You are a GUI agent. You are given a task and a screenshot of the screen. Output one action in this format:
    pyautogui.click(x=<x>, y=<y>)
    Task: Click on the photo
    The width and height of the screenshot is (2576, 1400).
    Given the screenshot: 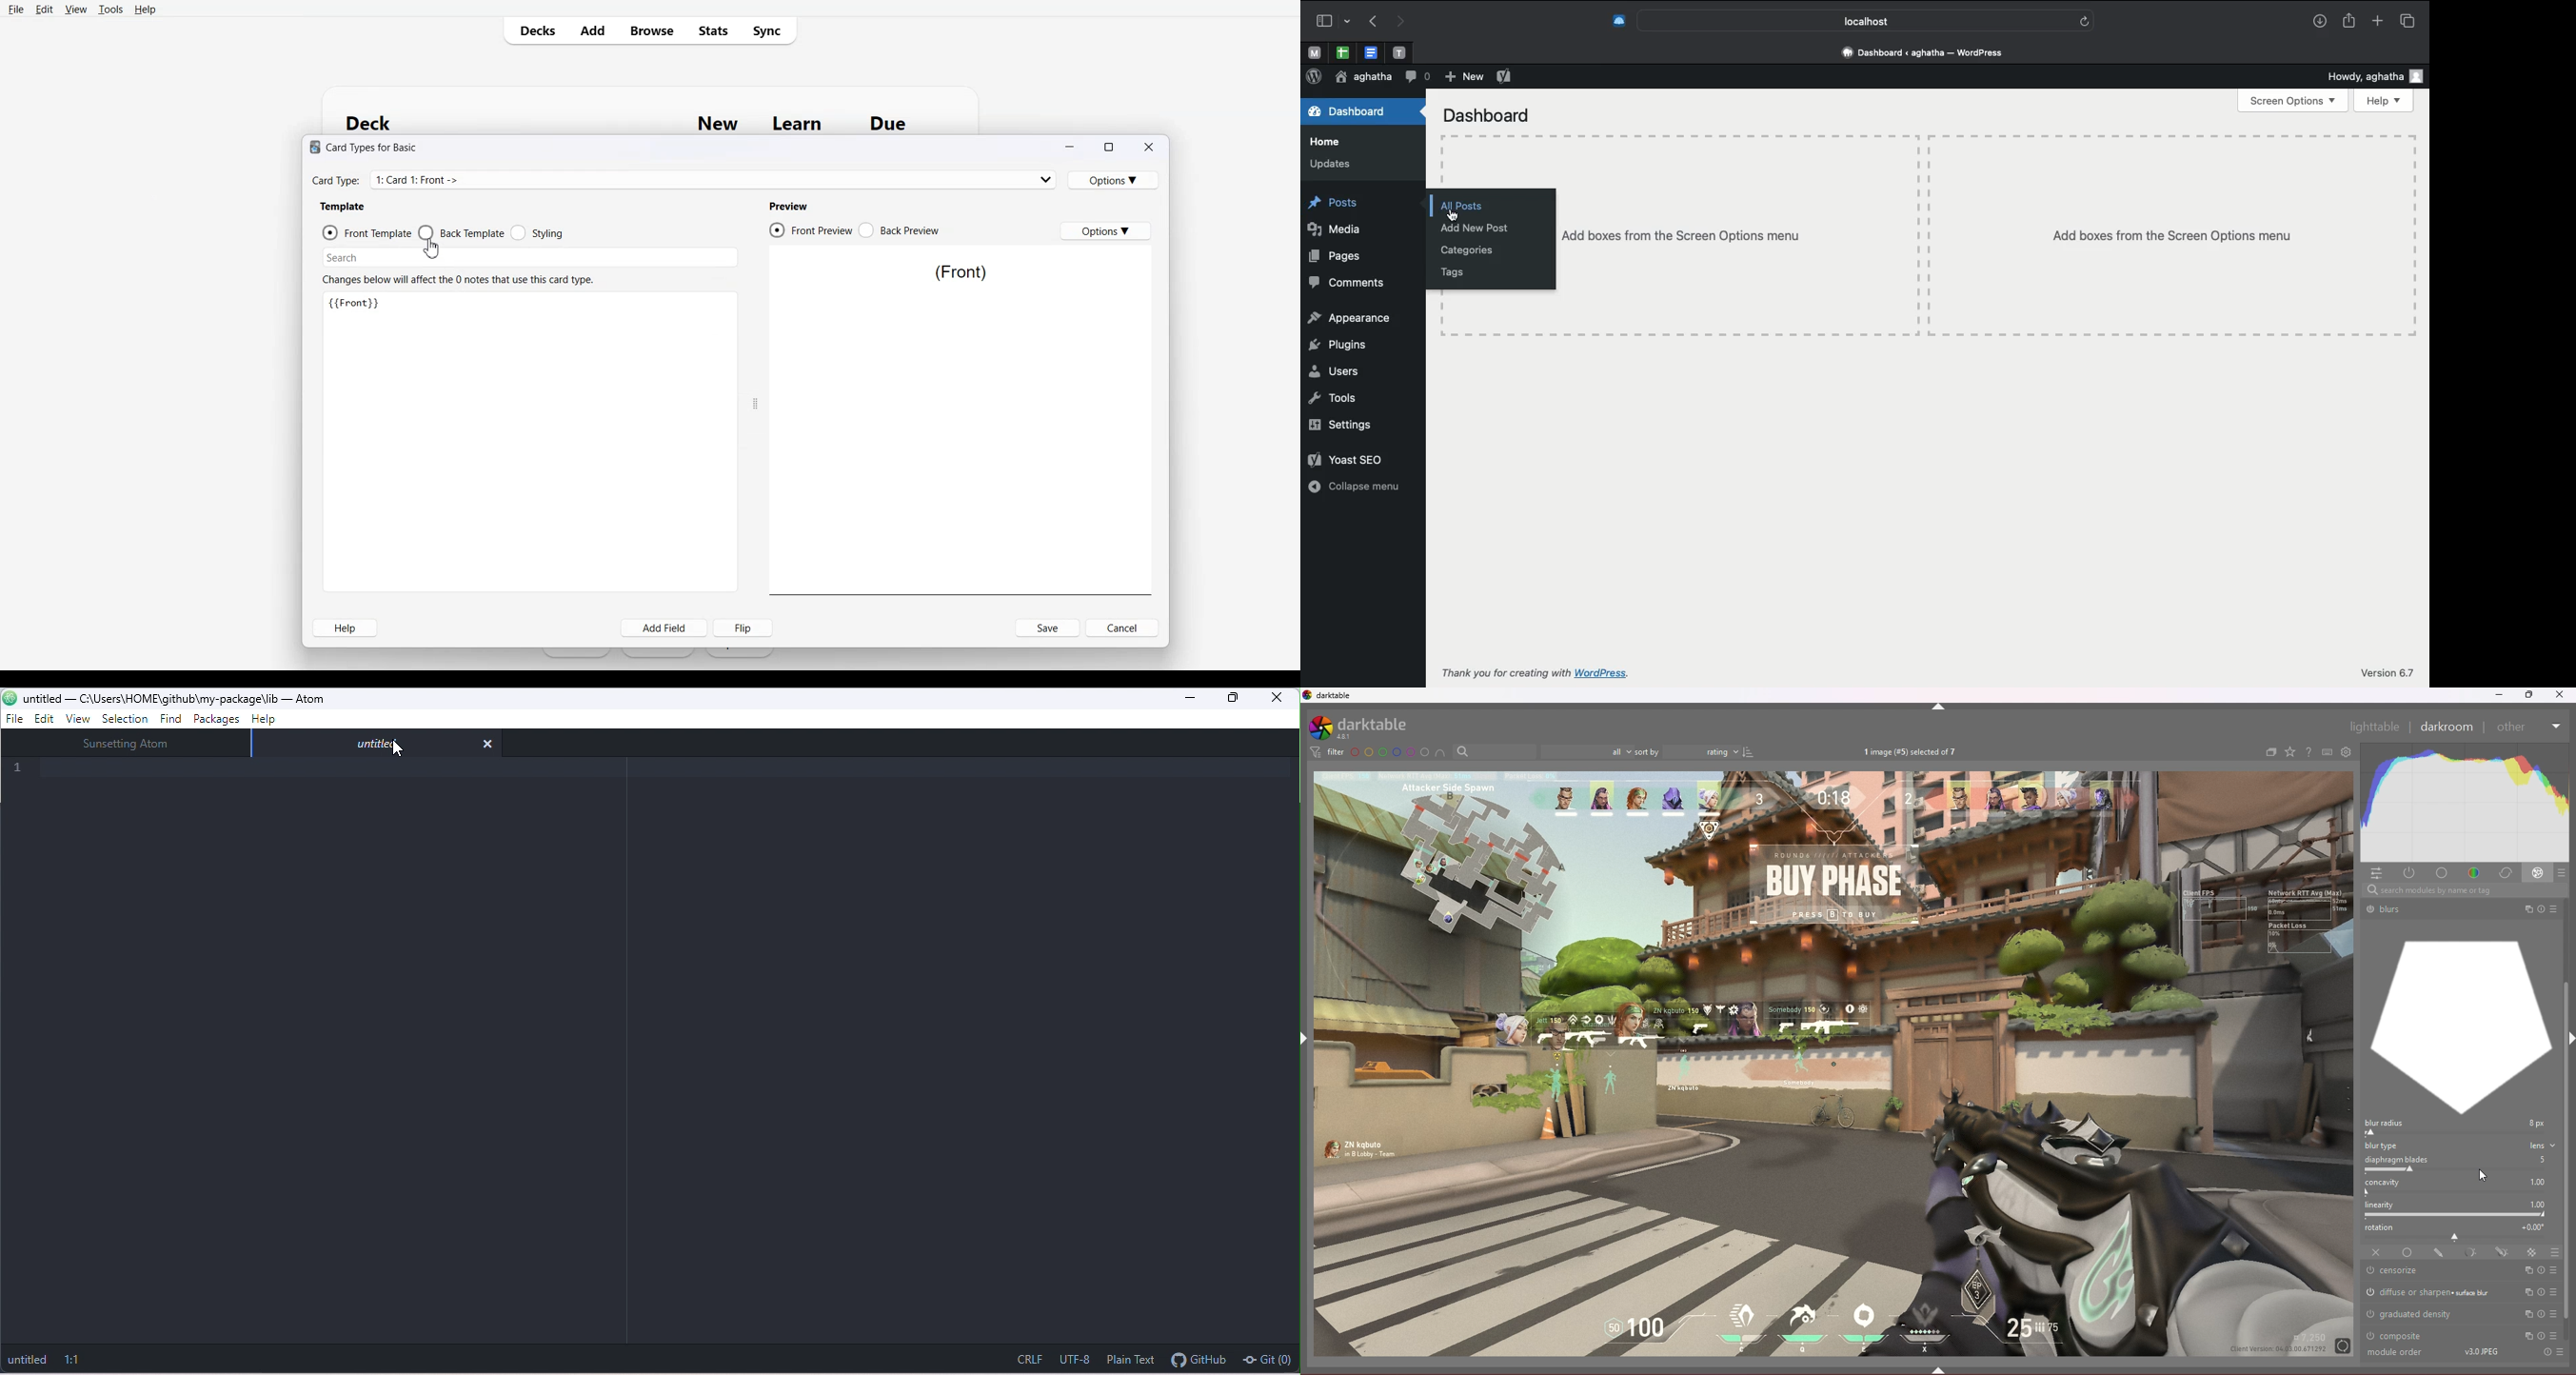 What is the action you would take?
    pyautogui.click(x=1833, y=1063)
    